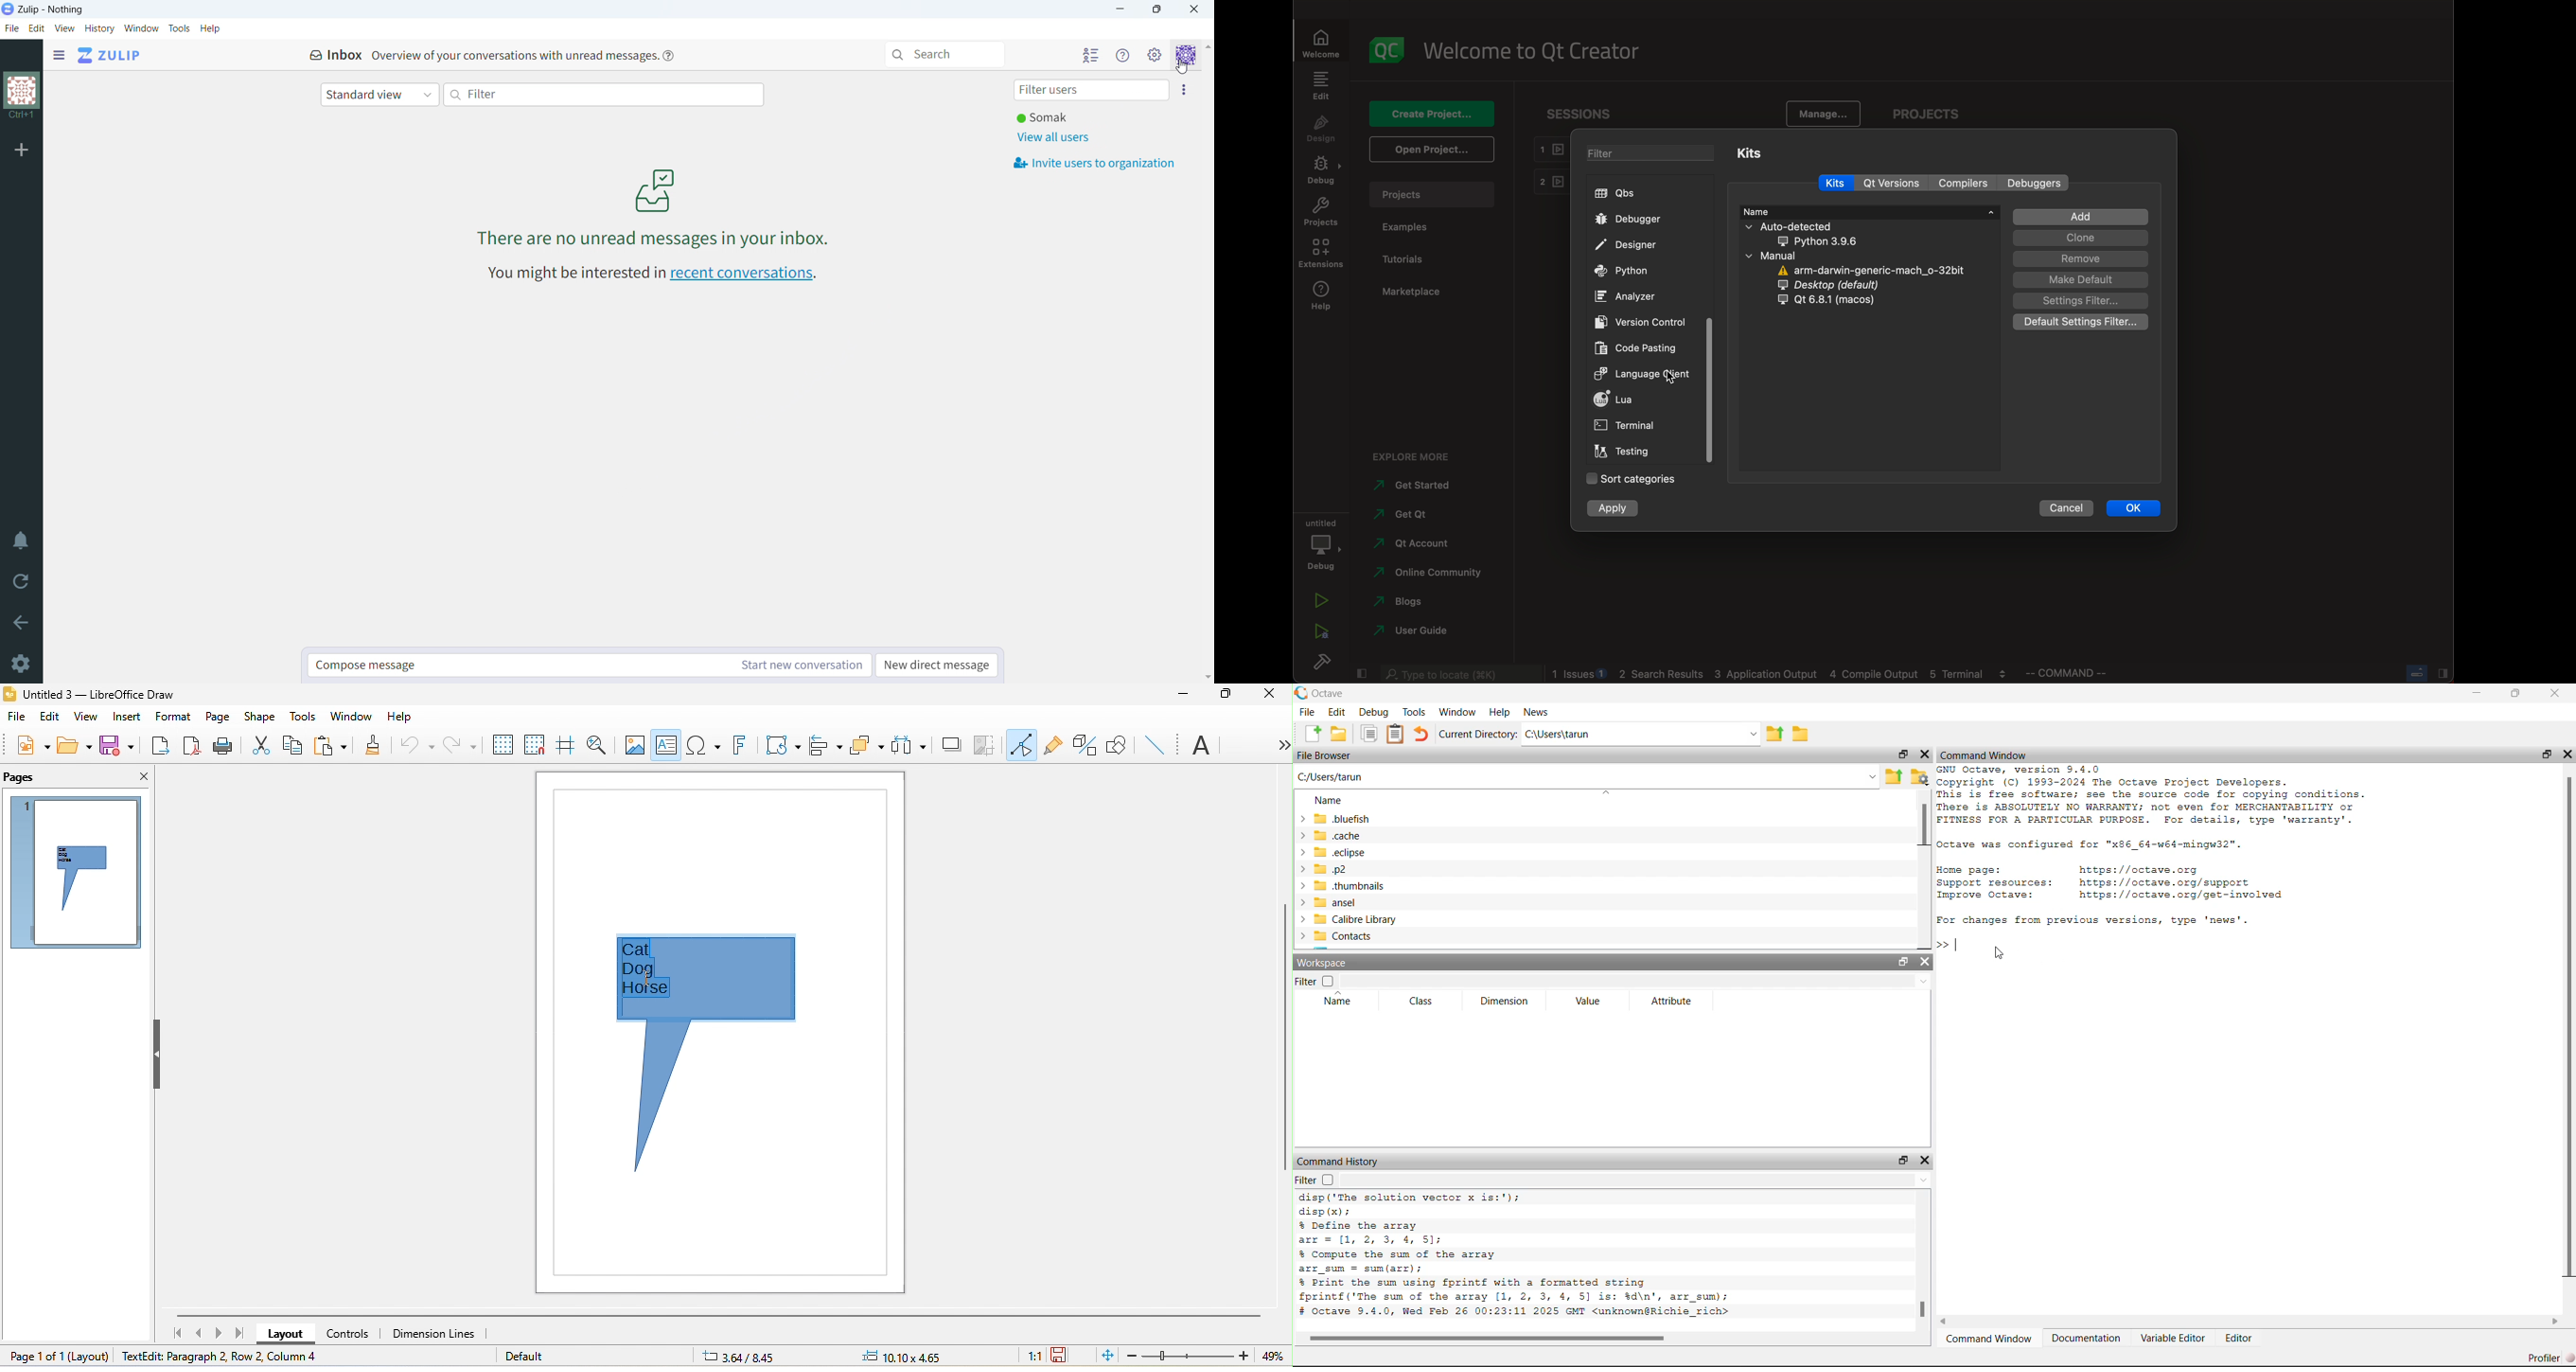  What do you see at coordinates (1414, 516) in the screenshot?
I see `get qt` at bounding box center [1414, 516].